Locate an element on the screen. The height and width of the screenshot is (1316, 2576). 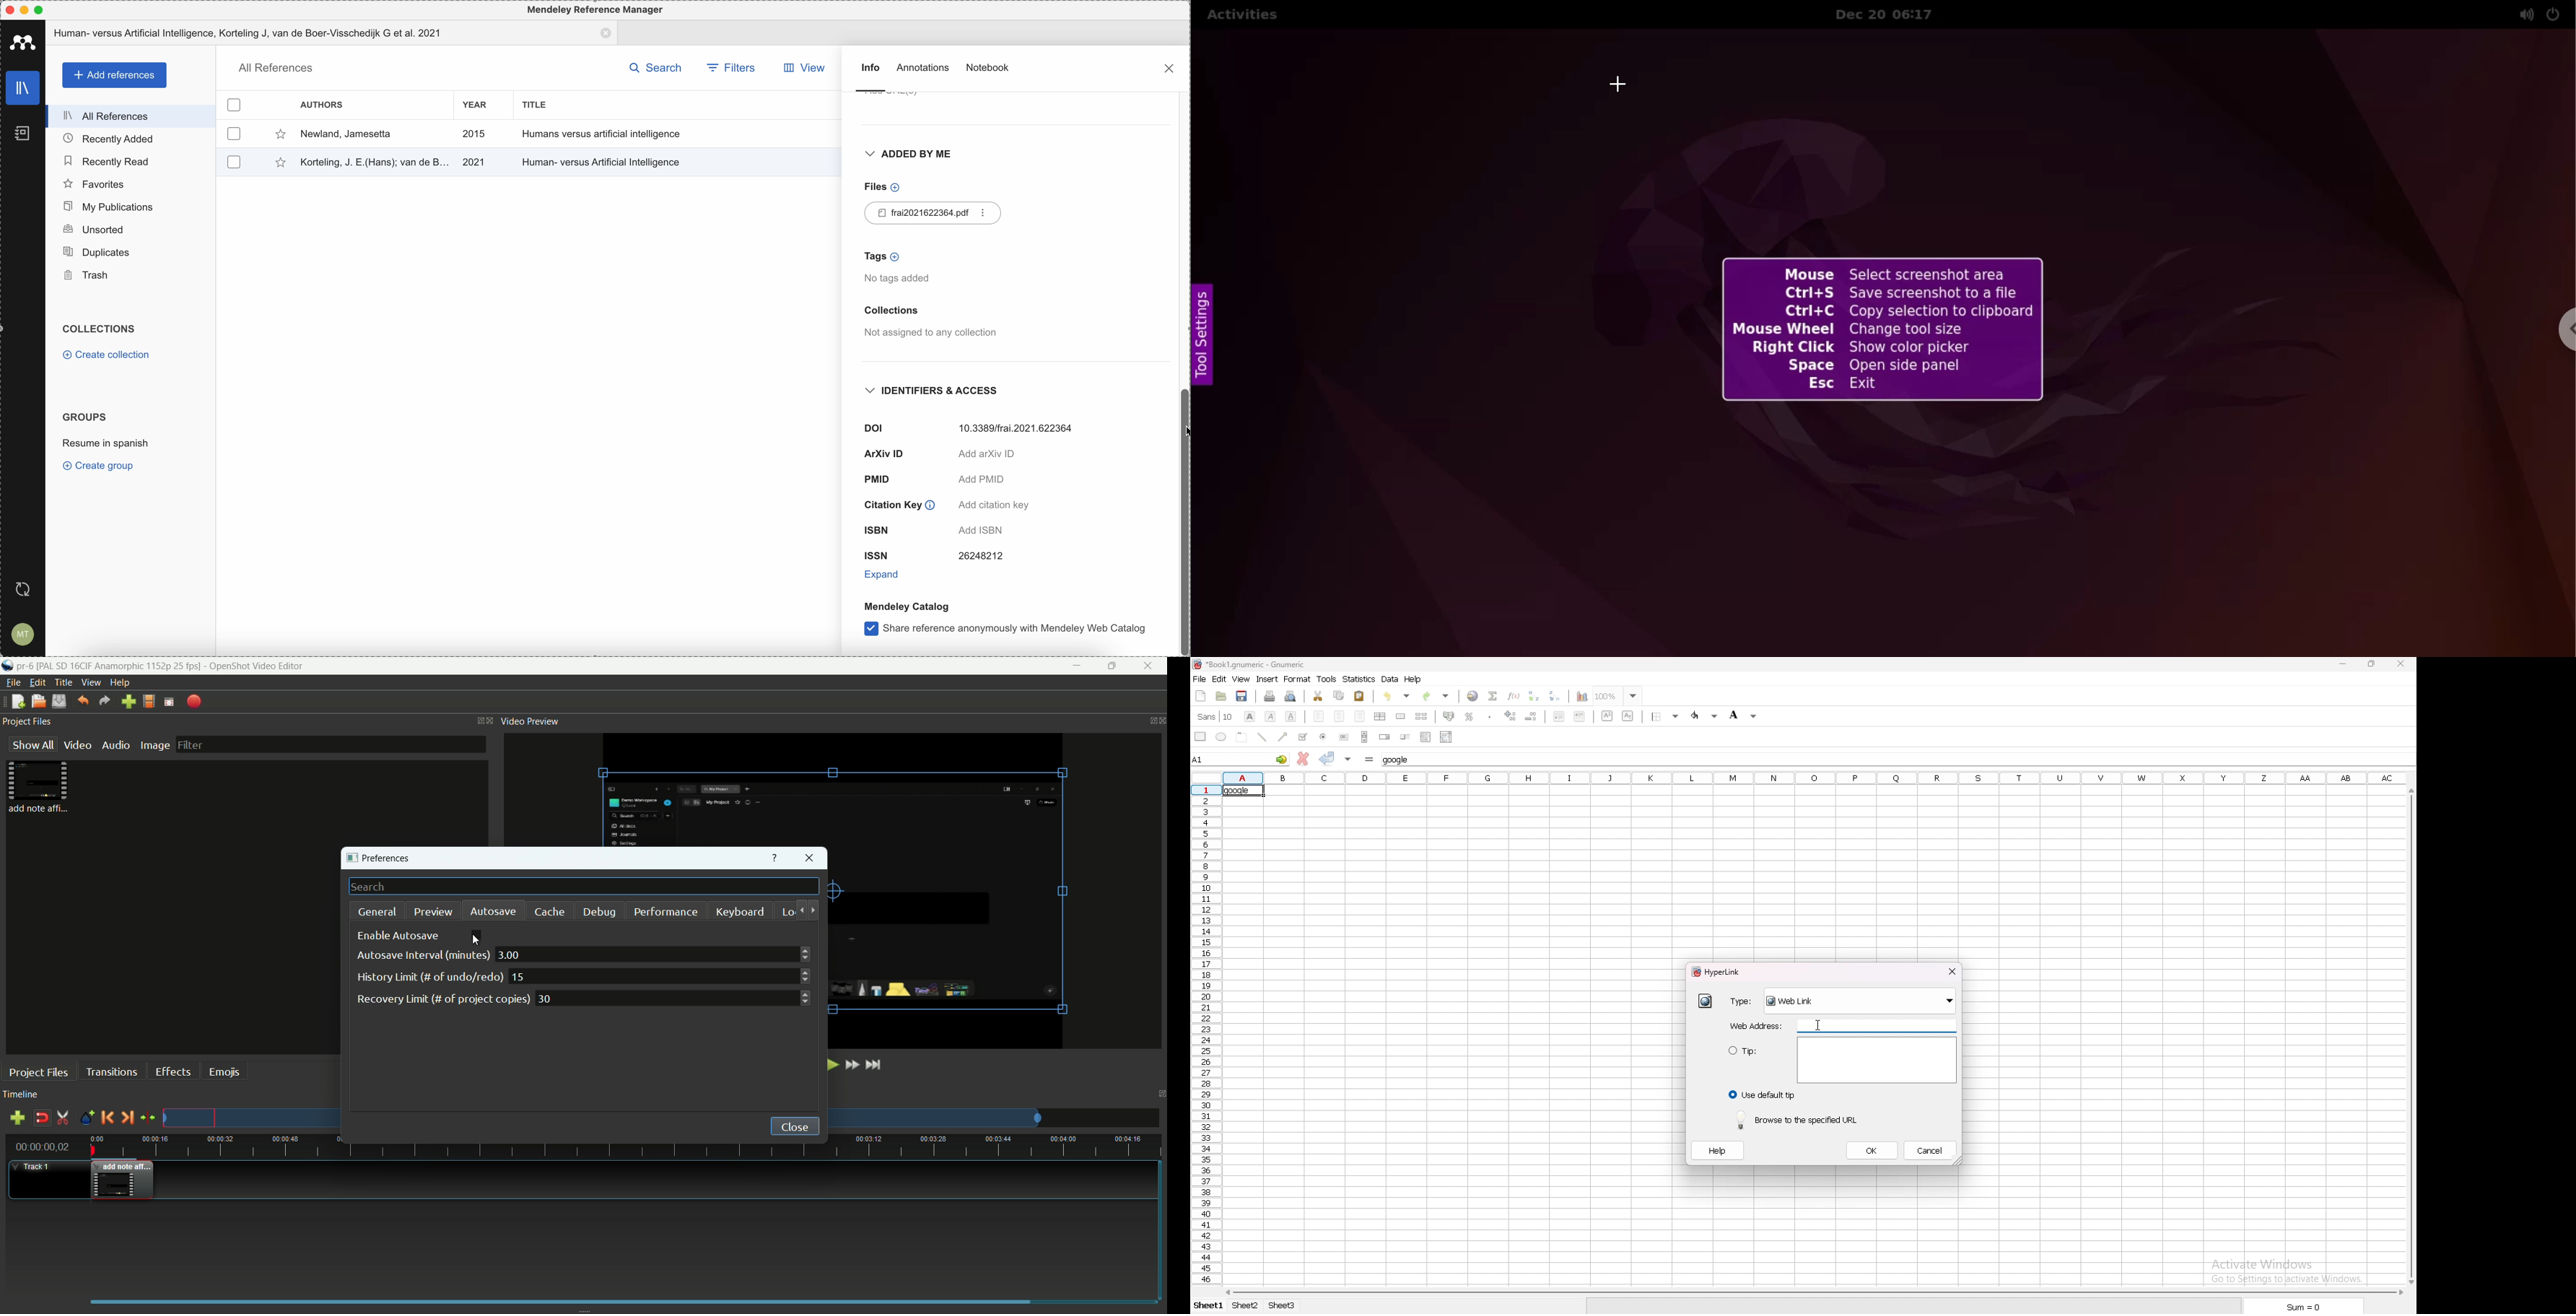
copy is located at coordinates (1339, 695).